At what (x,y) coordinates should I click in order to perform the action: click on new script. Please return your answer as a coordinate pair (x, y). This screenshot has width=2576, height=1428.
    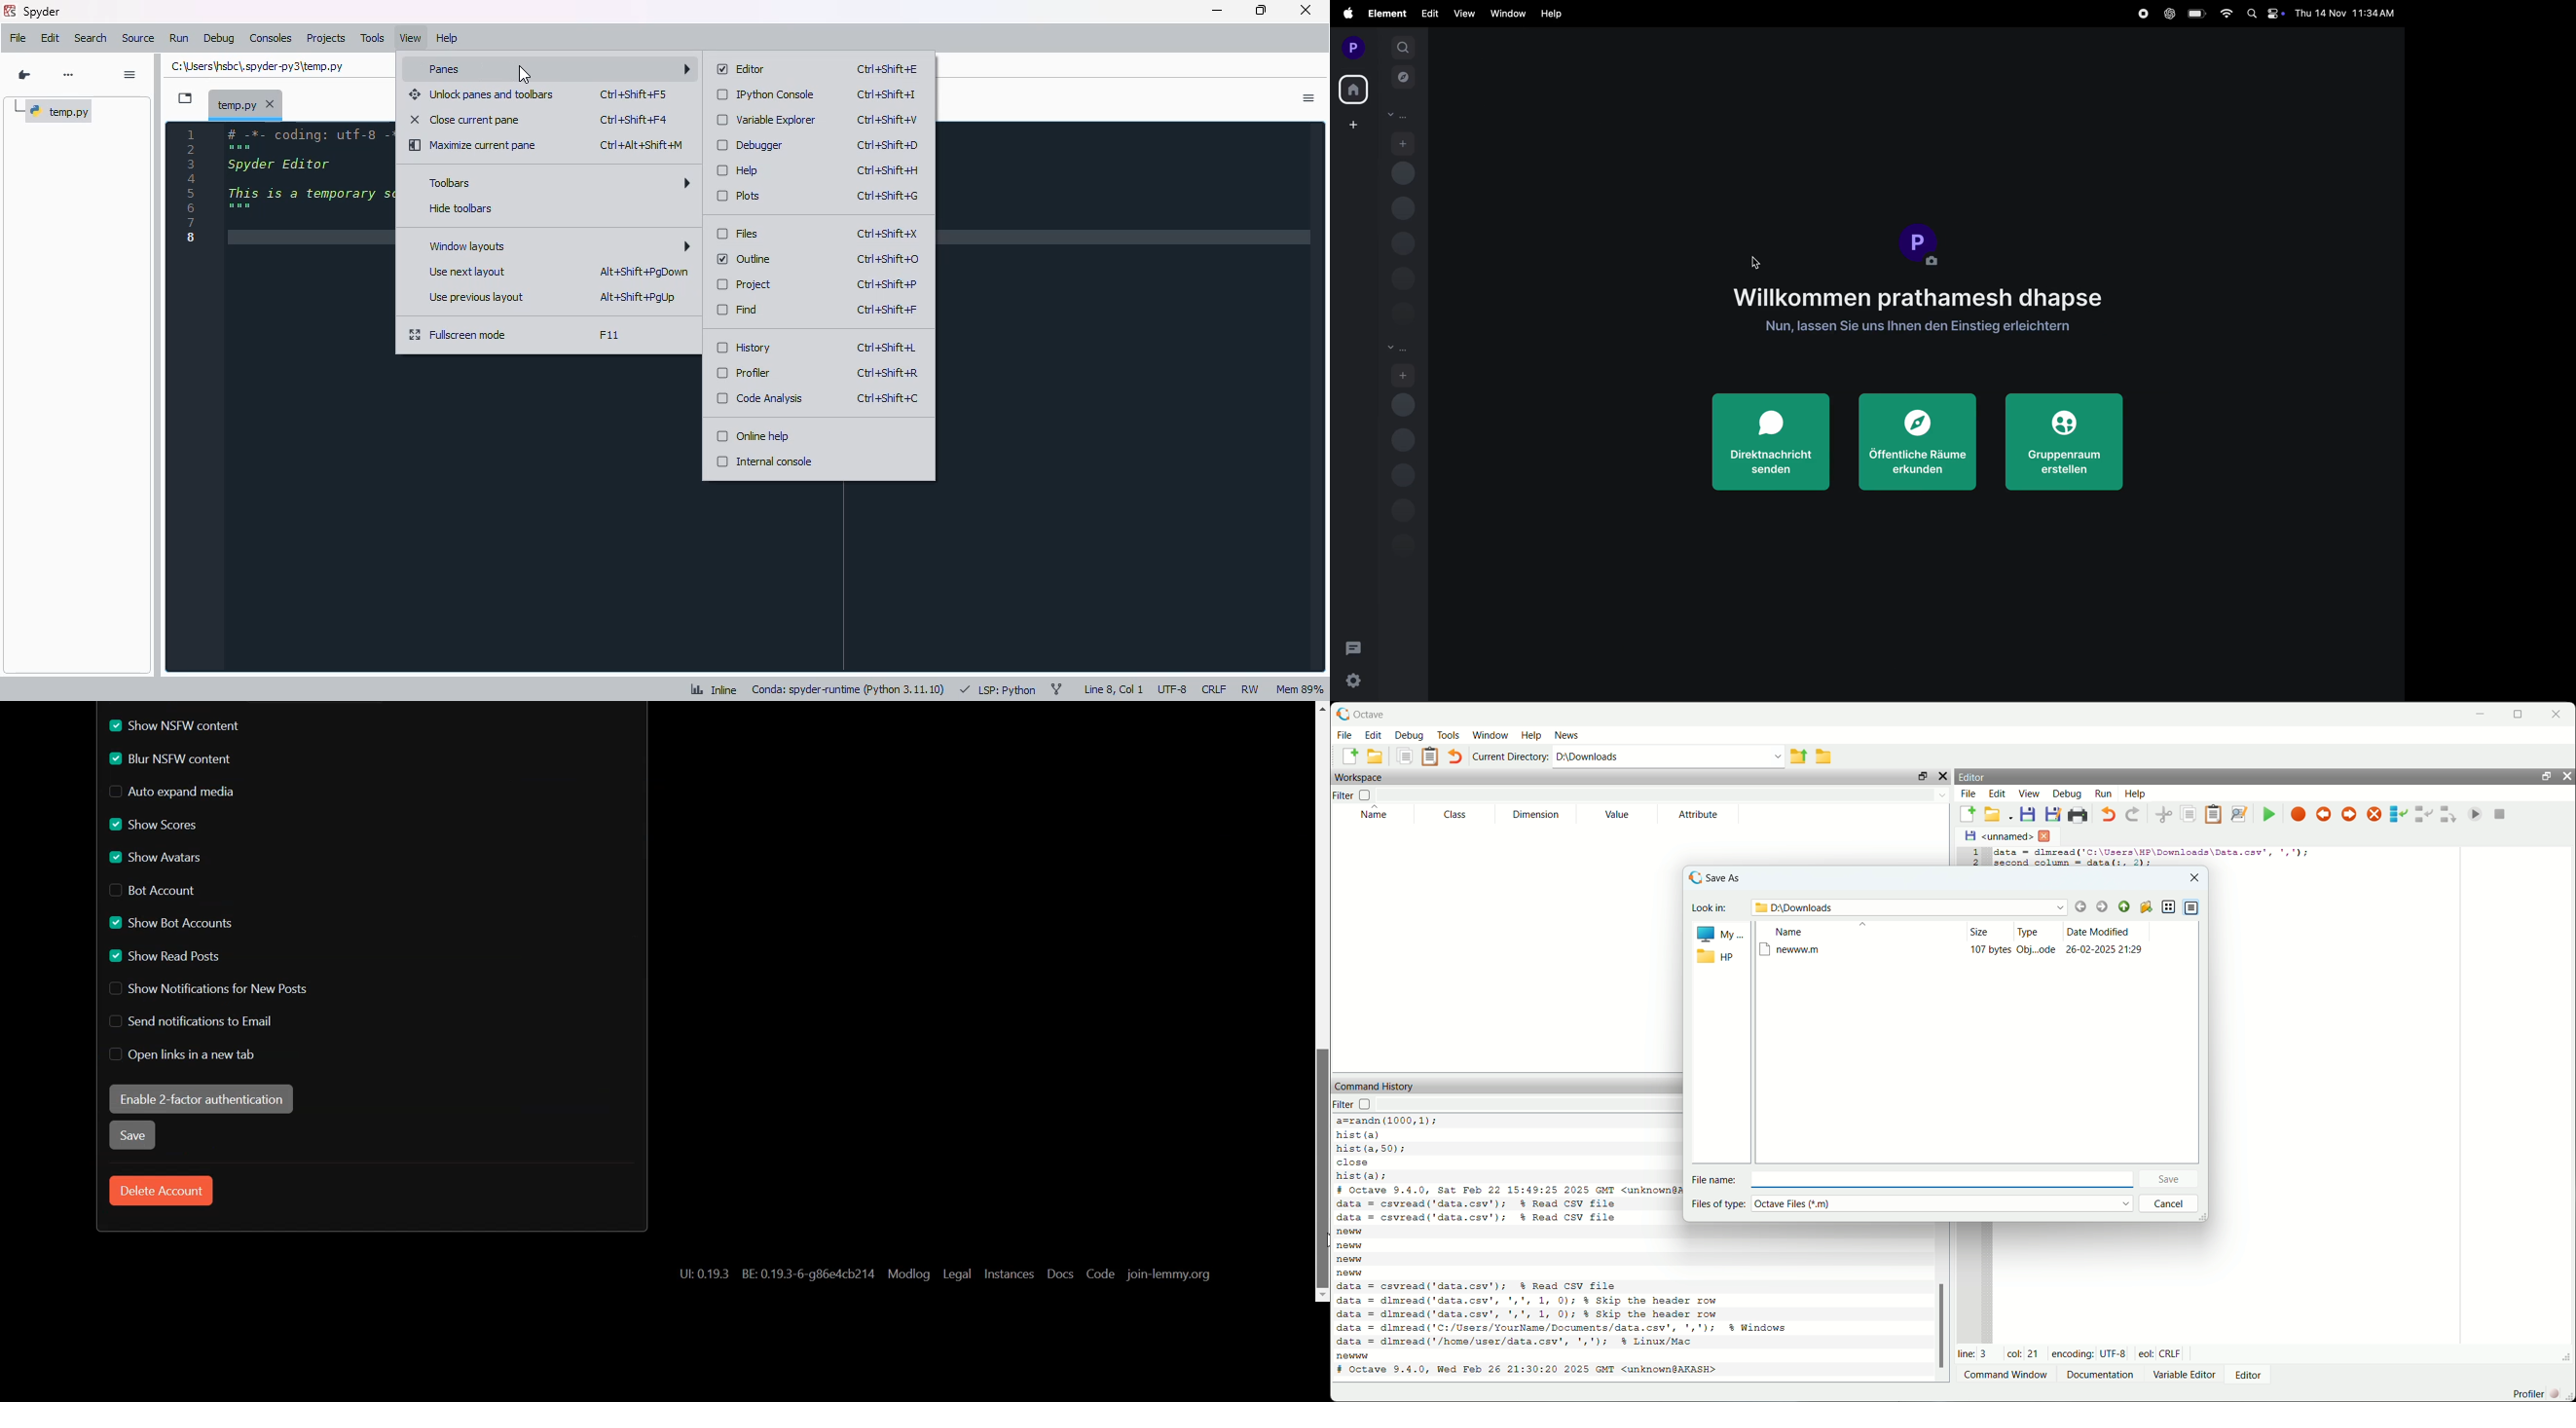
    Looking at the image, I should click on (1968, 815).